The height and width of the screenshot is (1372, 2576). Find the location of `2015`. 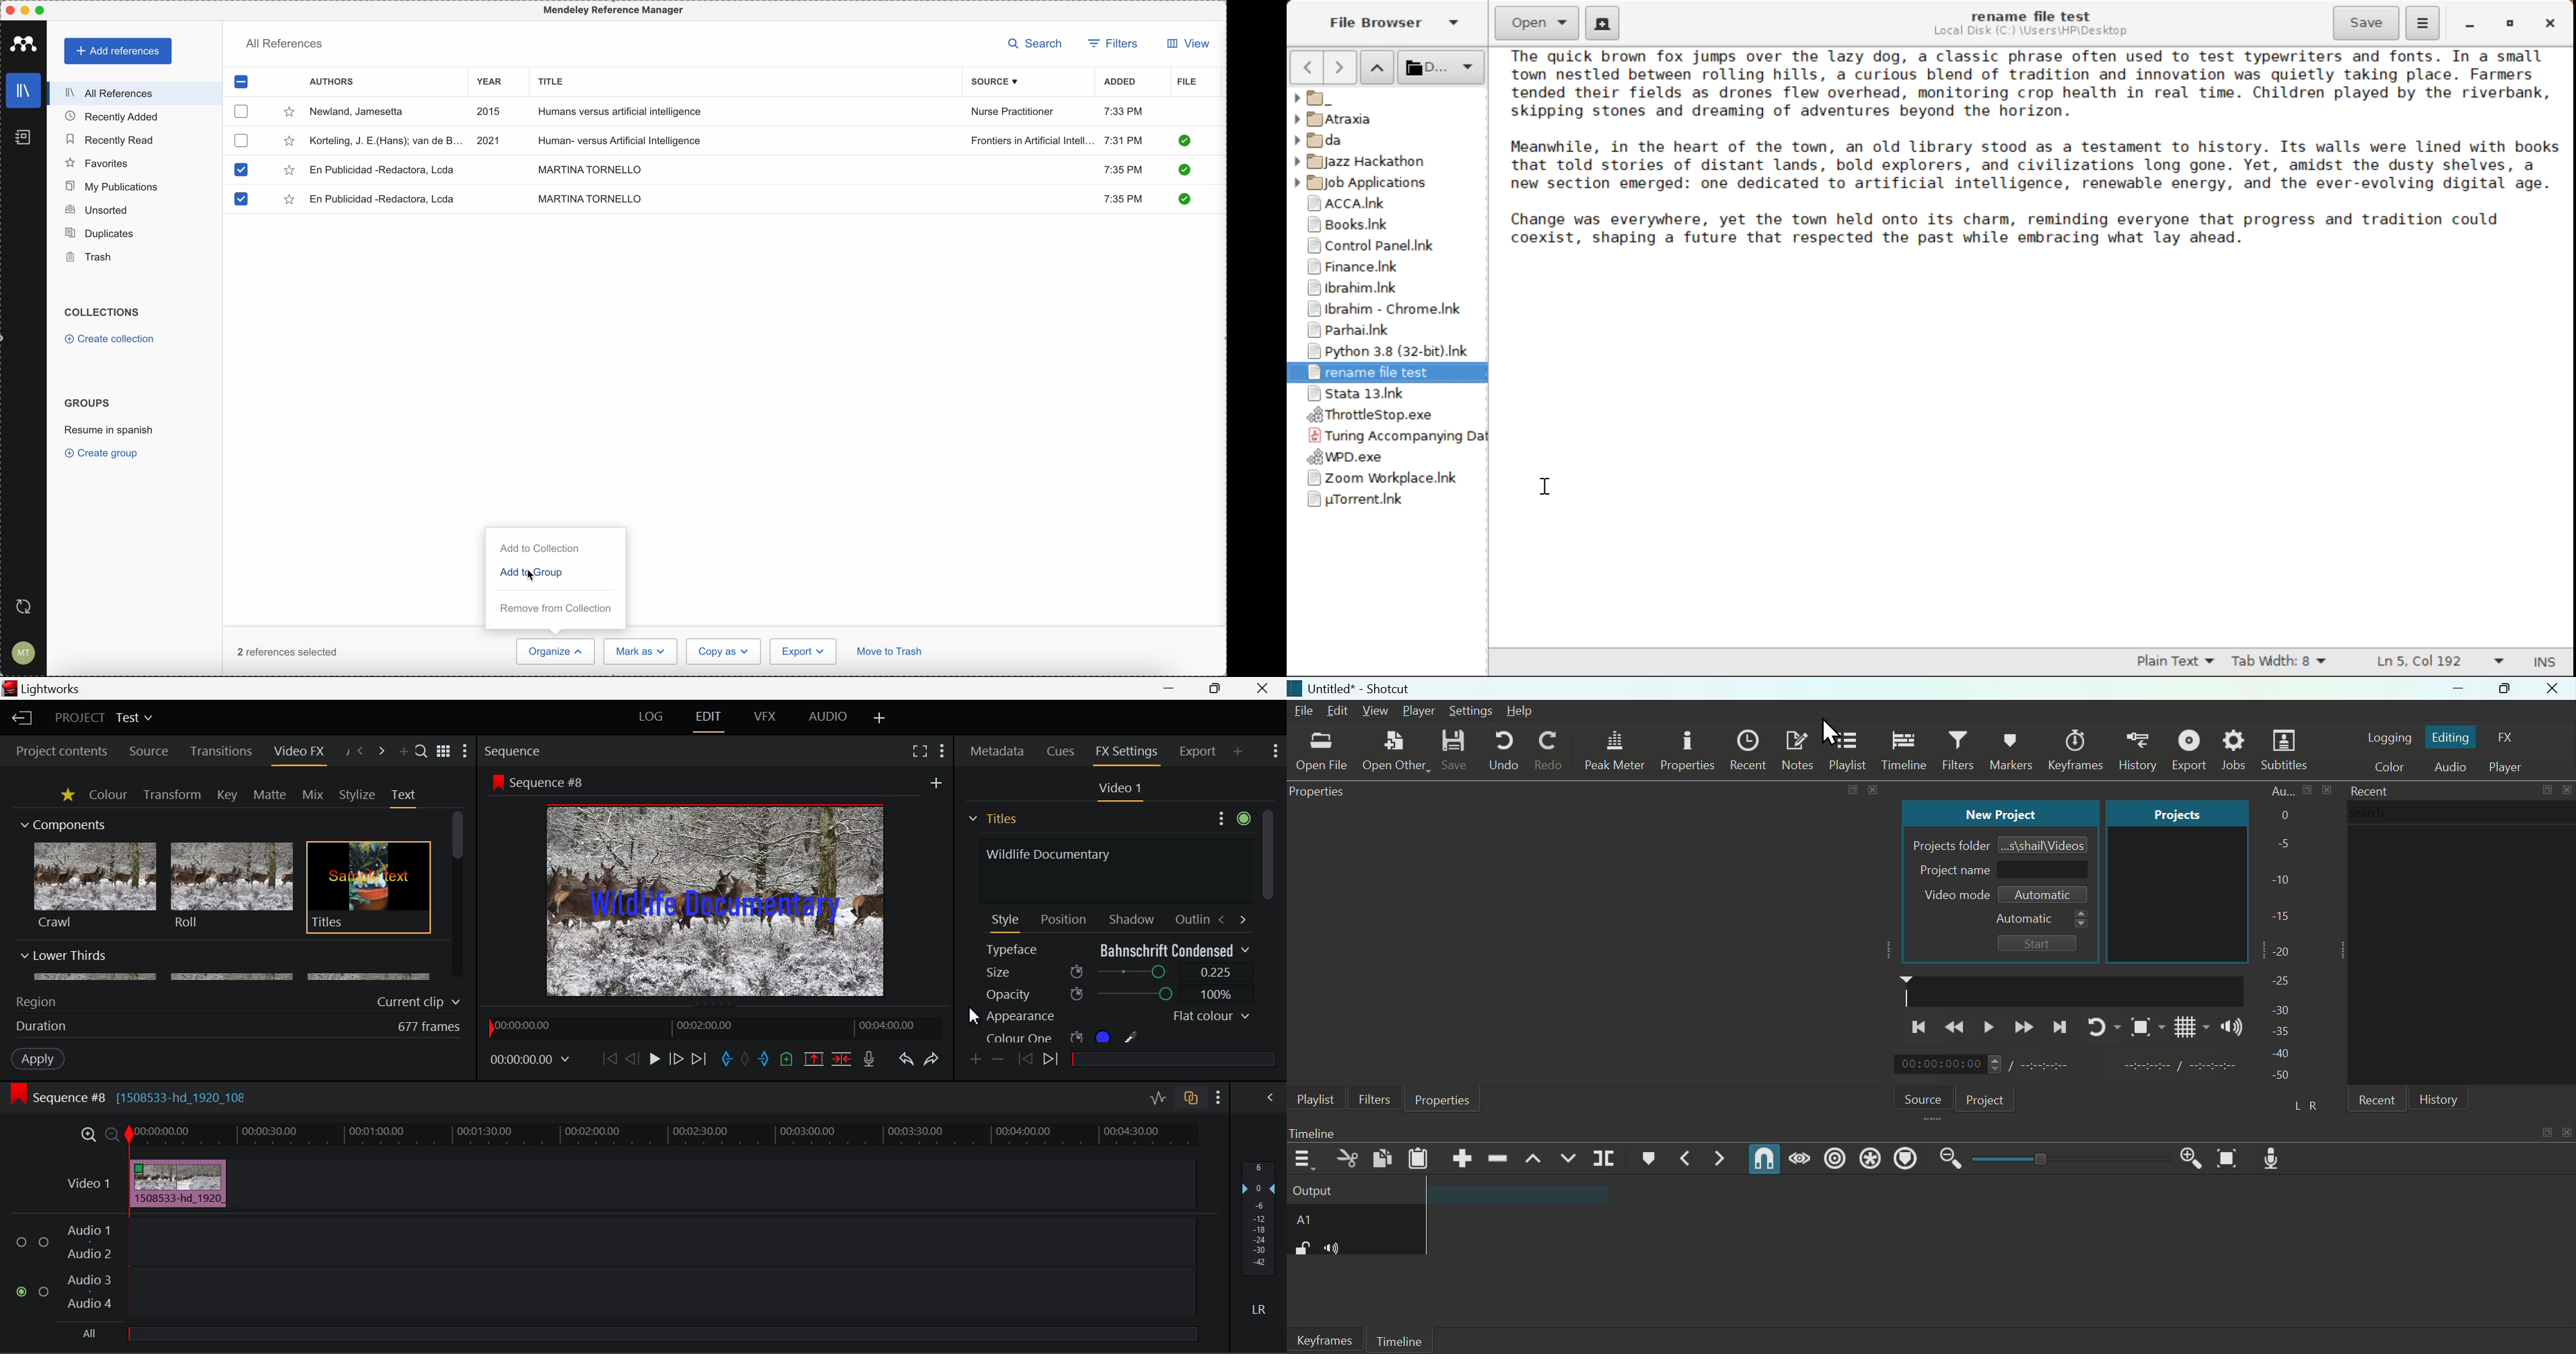

2015 is located at coordinates (491, 112).